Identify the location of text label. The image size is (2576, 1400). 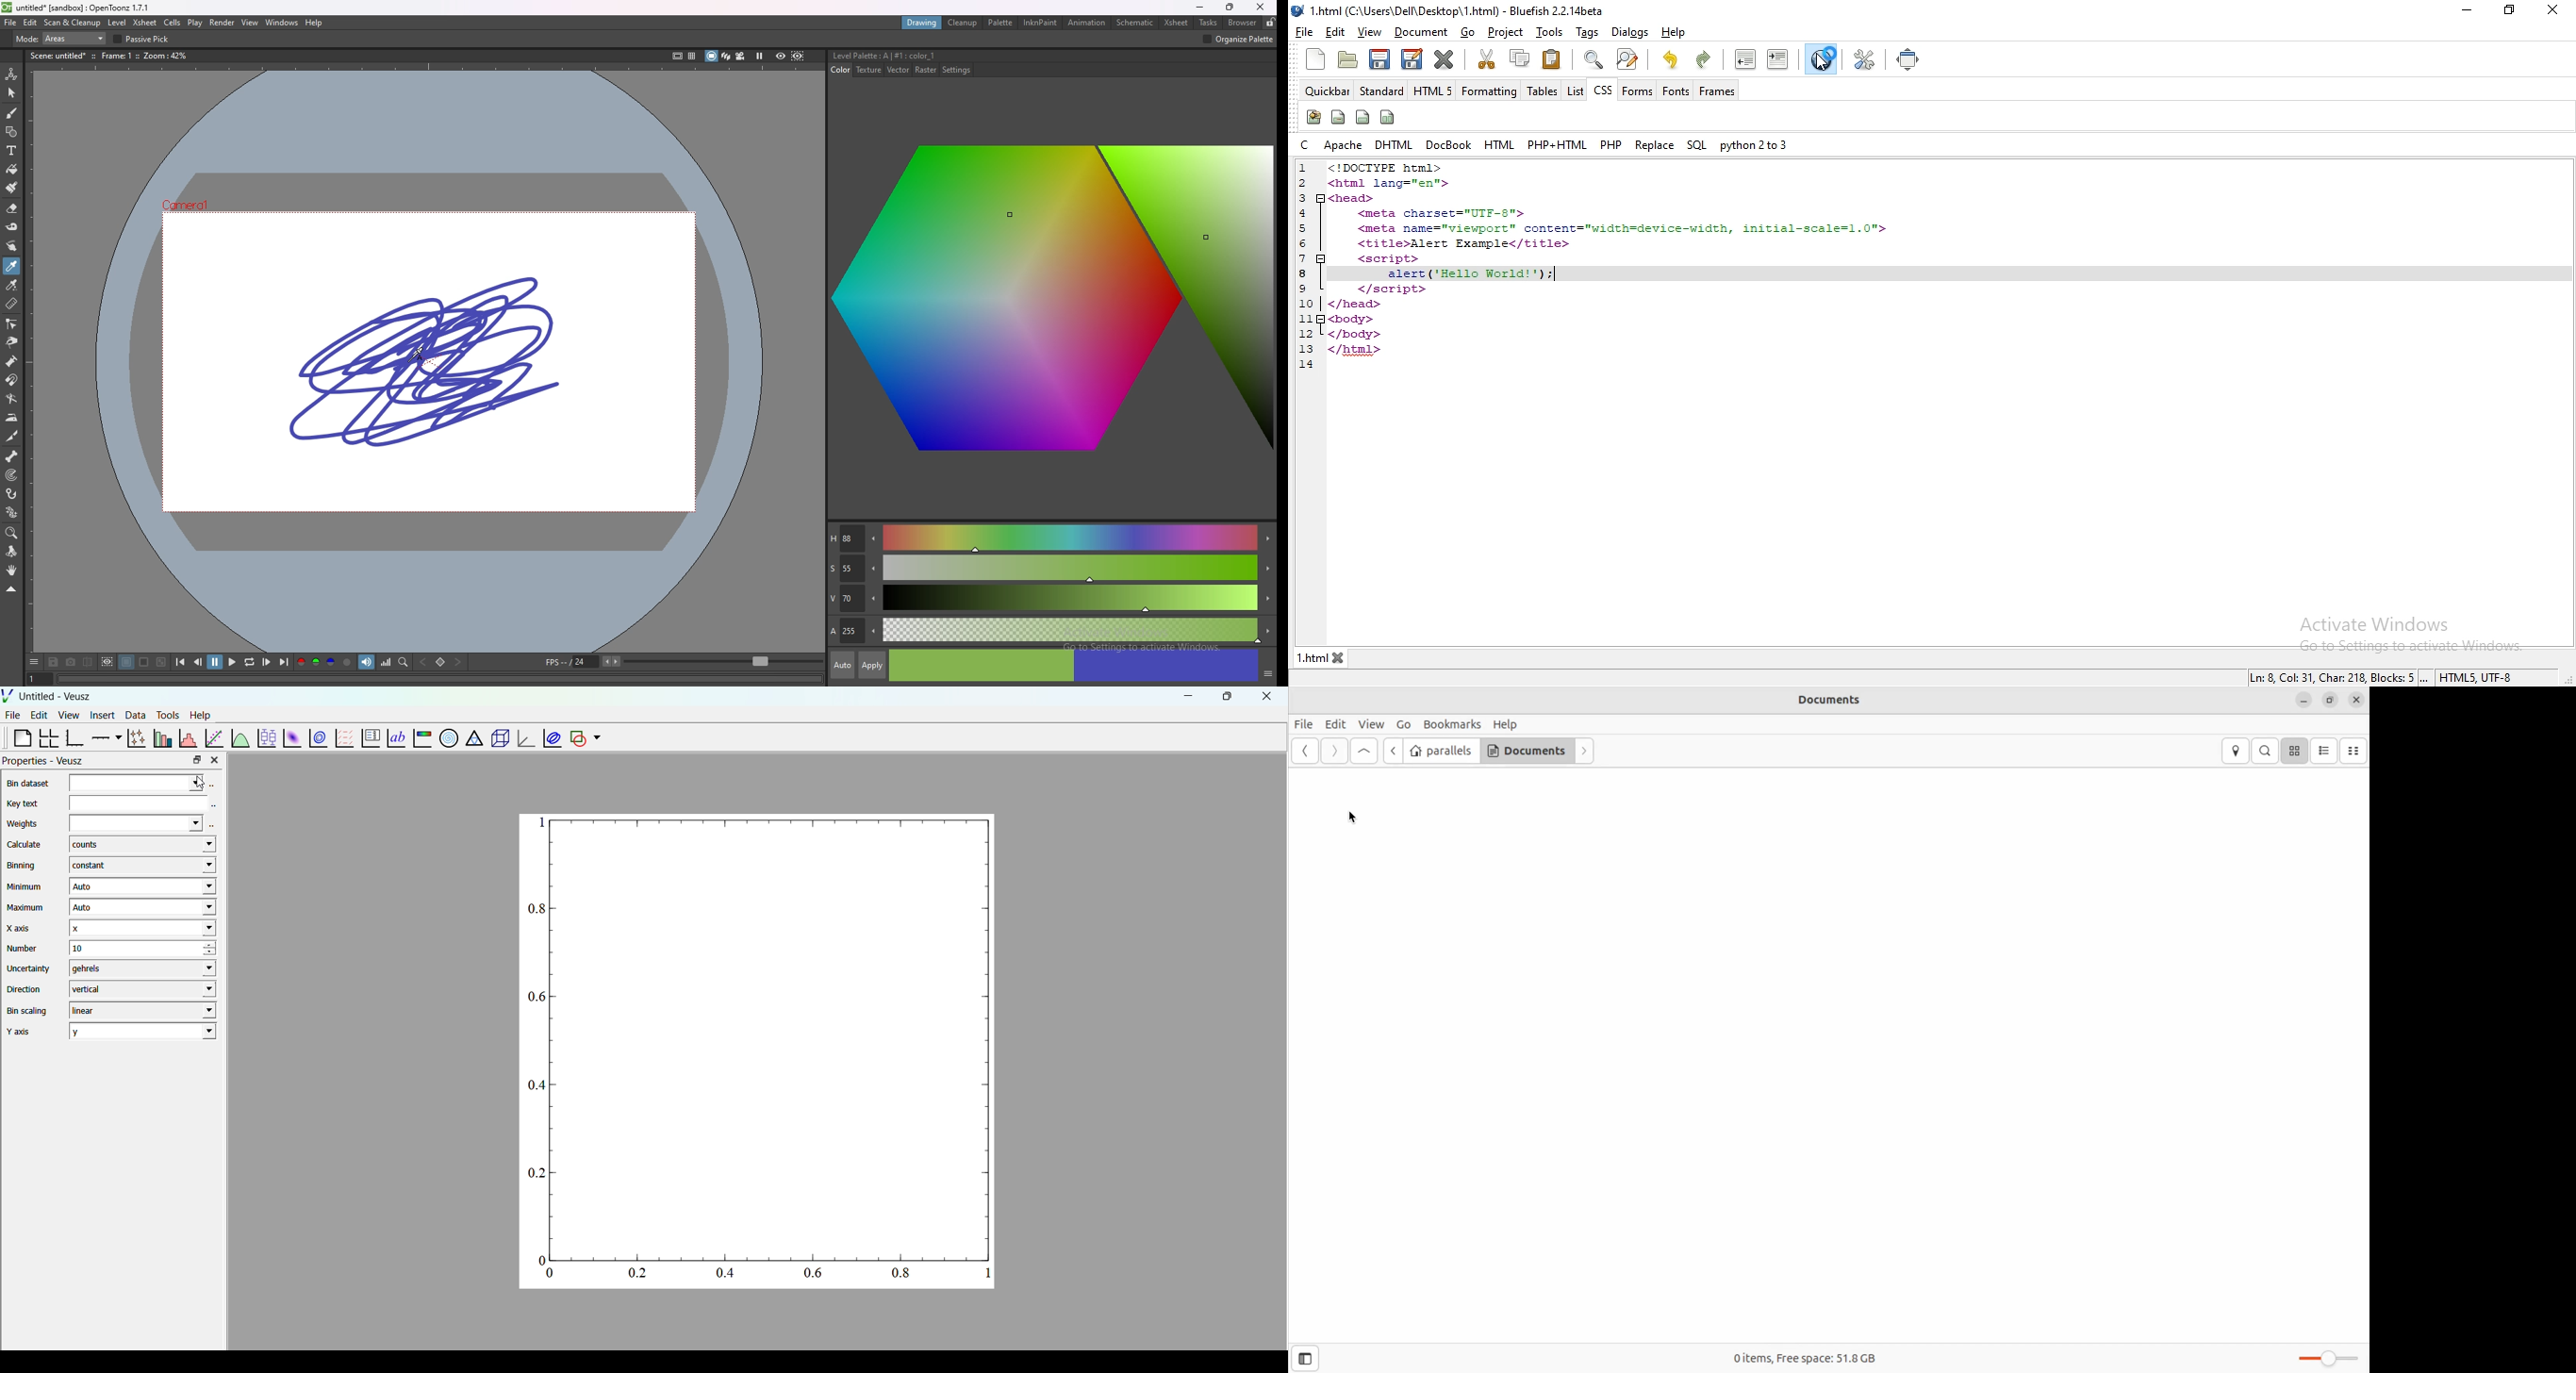
(394, 737).